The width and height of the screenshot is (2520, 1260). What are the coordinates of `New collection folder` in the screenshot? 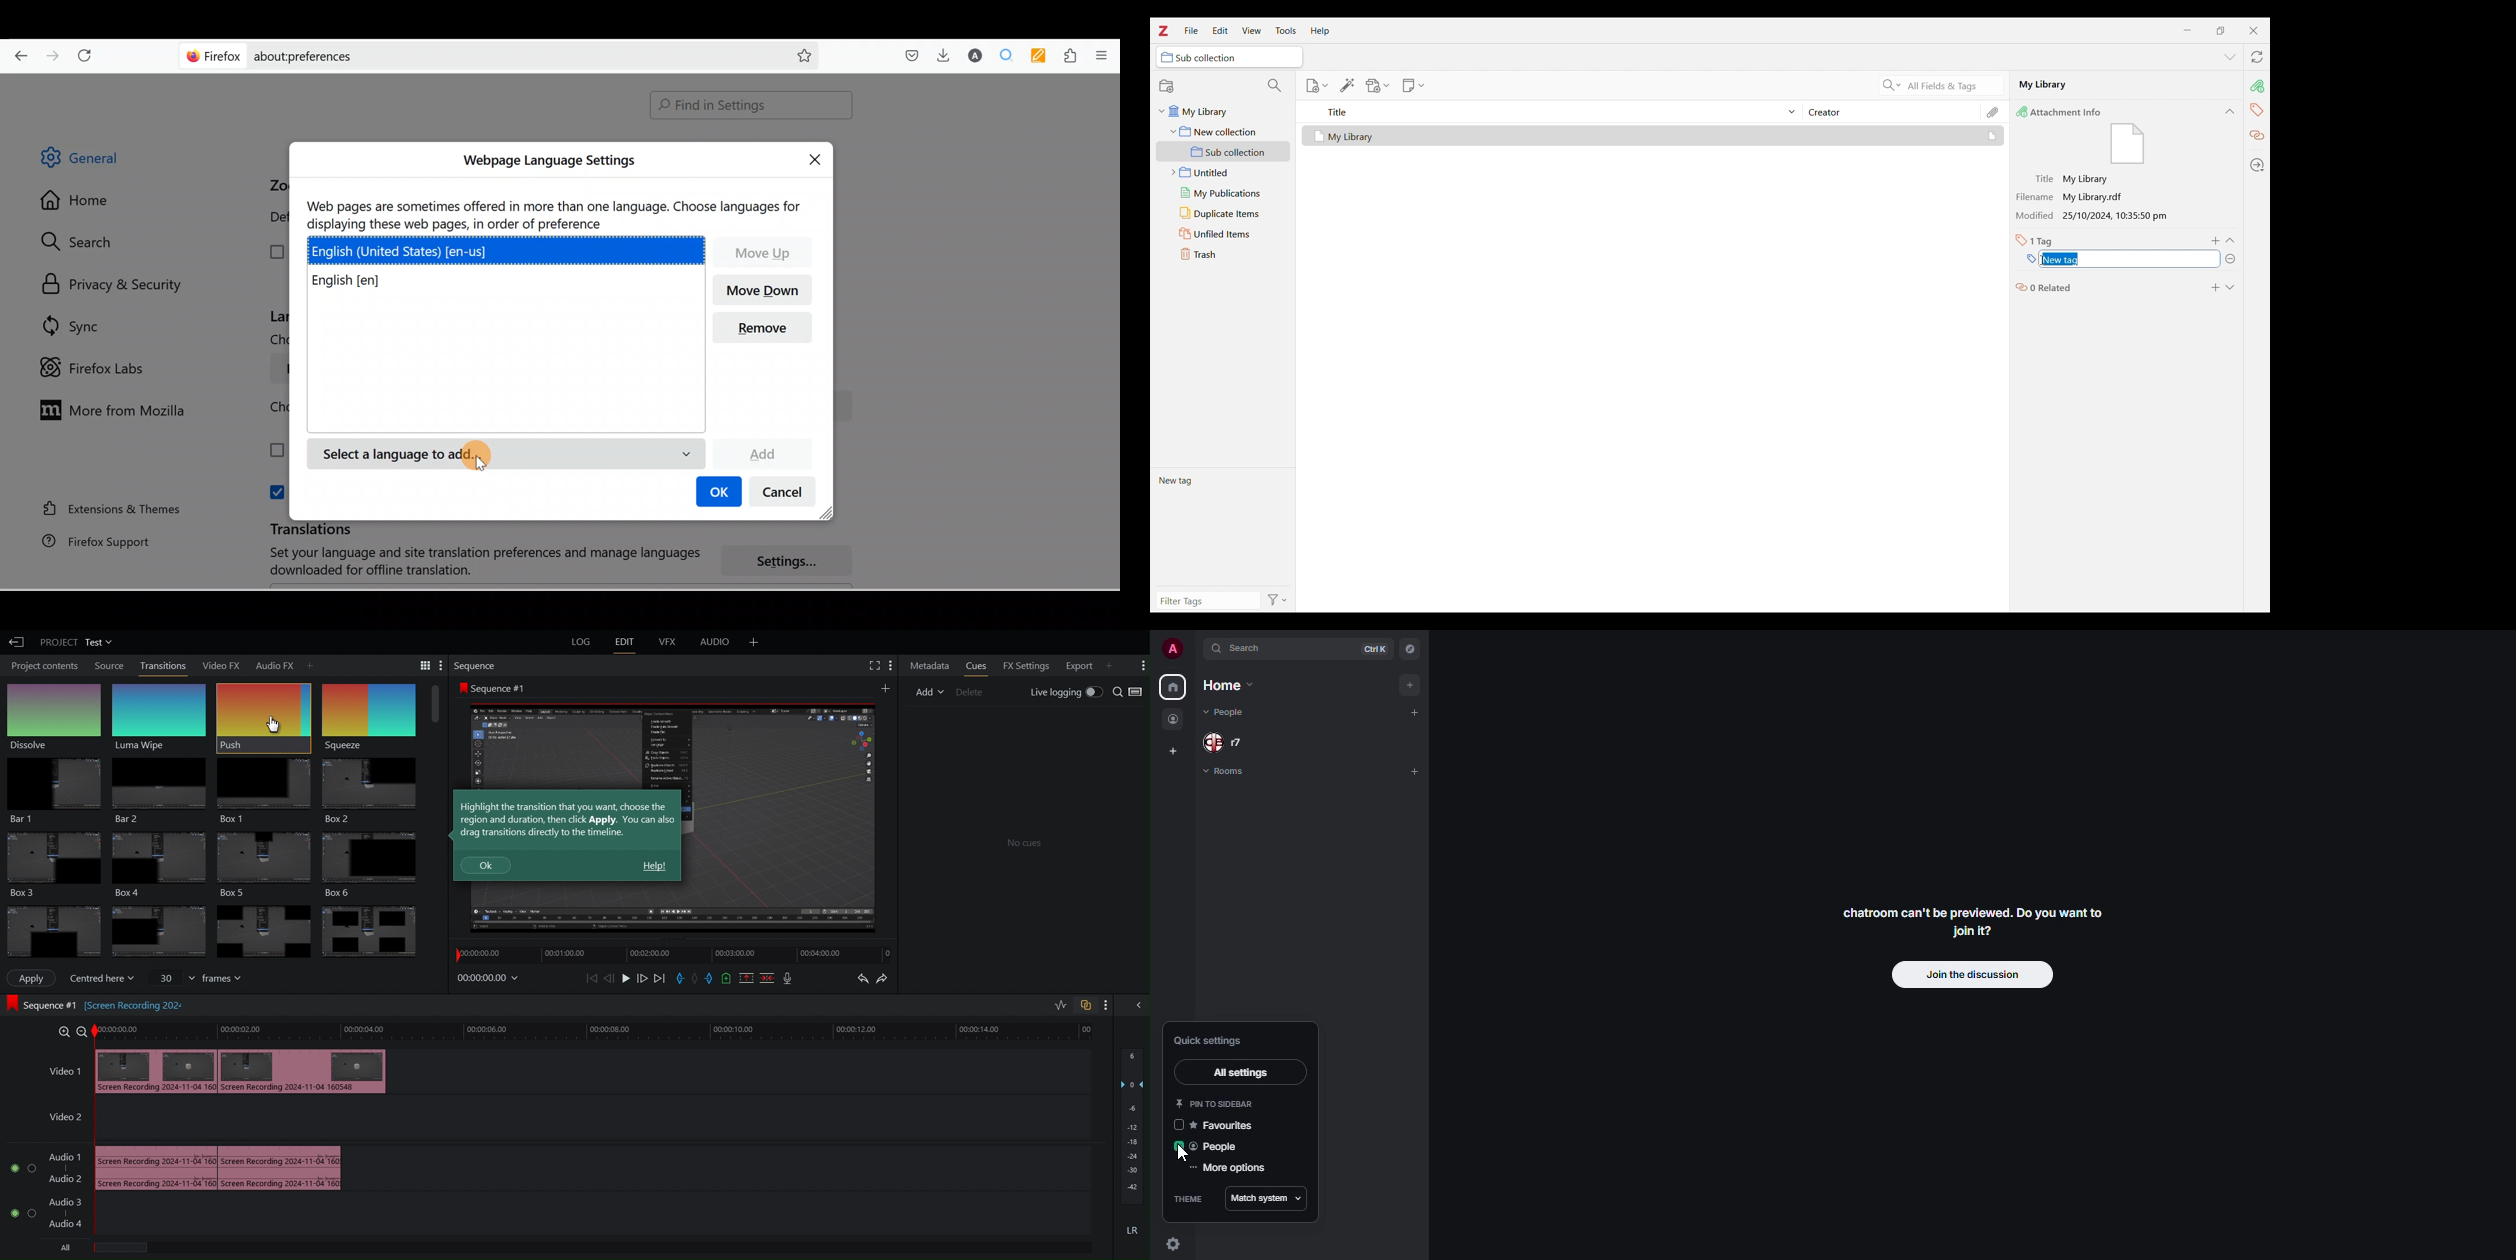 It's located at (1224, 131).